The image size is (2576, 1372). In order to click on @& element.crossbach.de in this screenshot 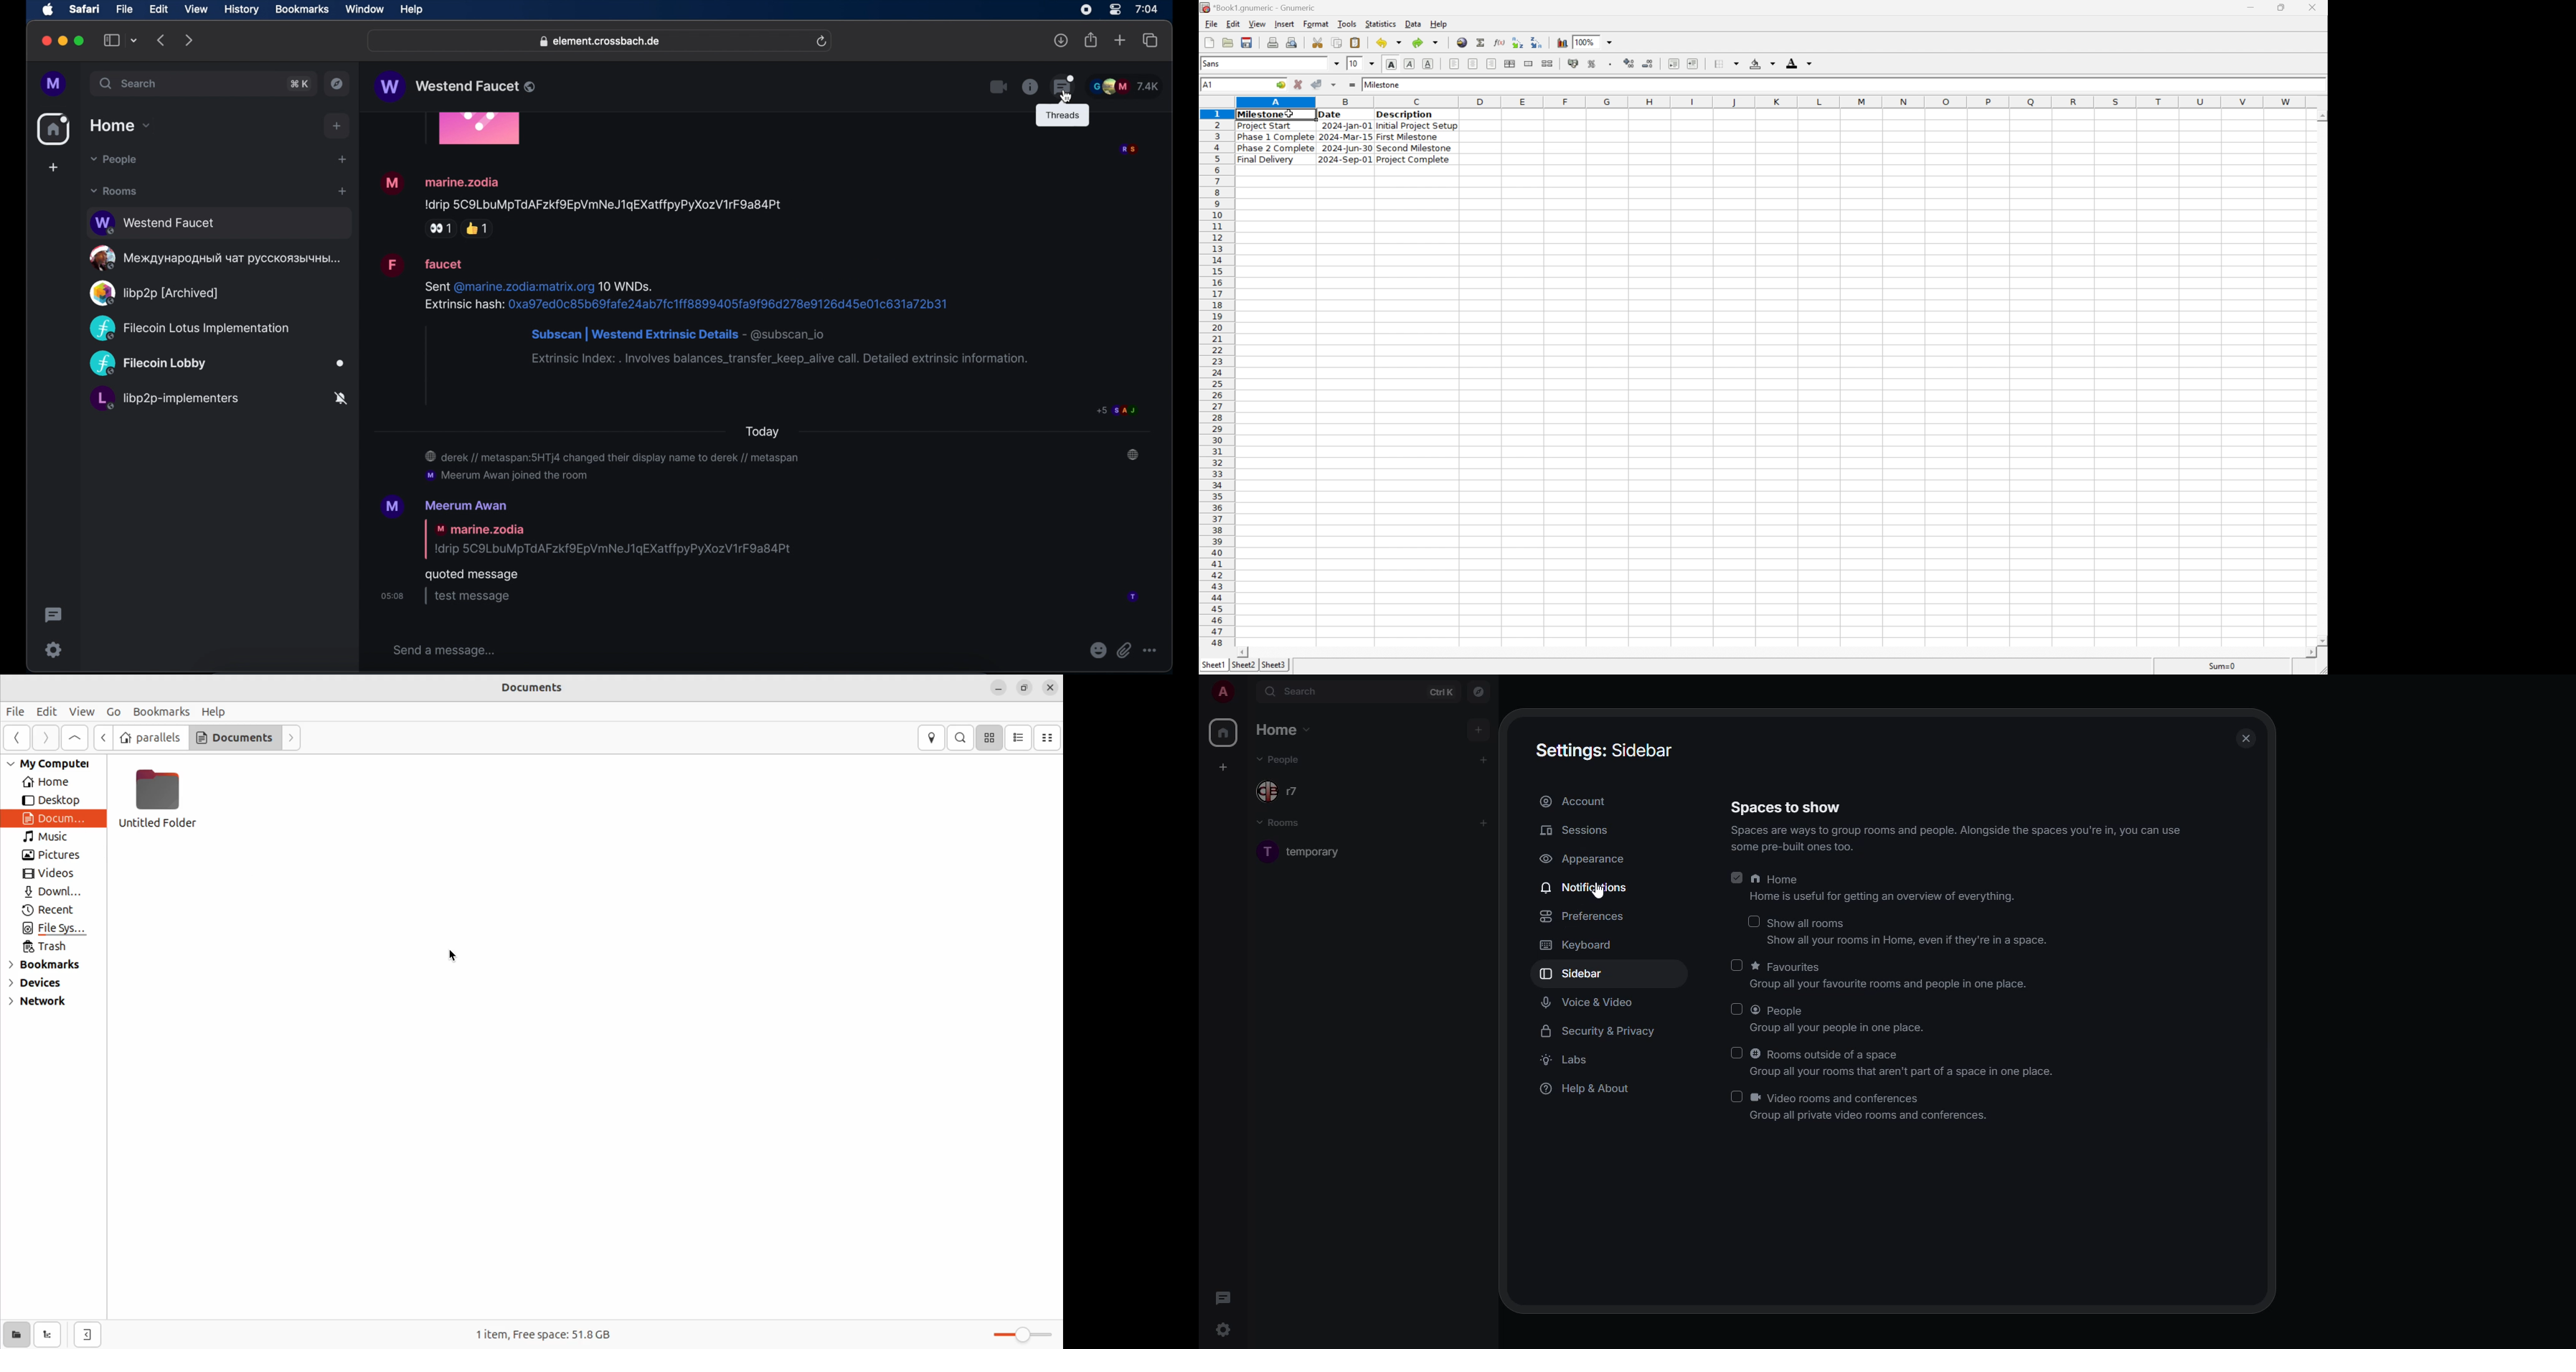, I will do `click(603, 42)`.